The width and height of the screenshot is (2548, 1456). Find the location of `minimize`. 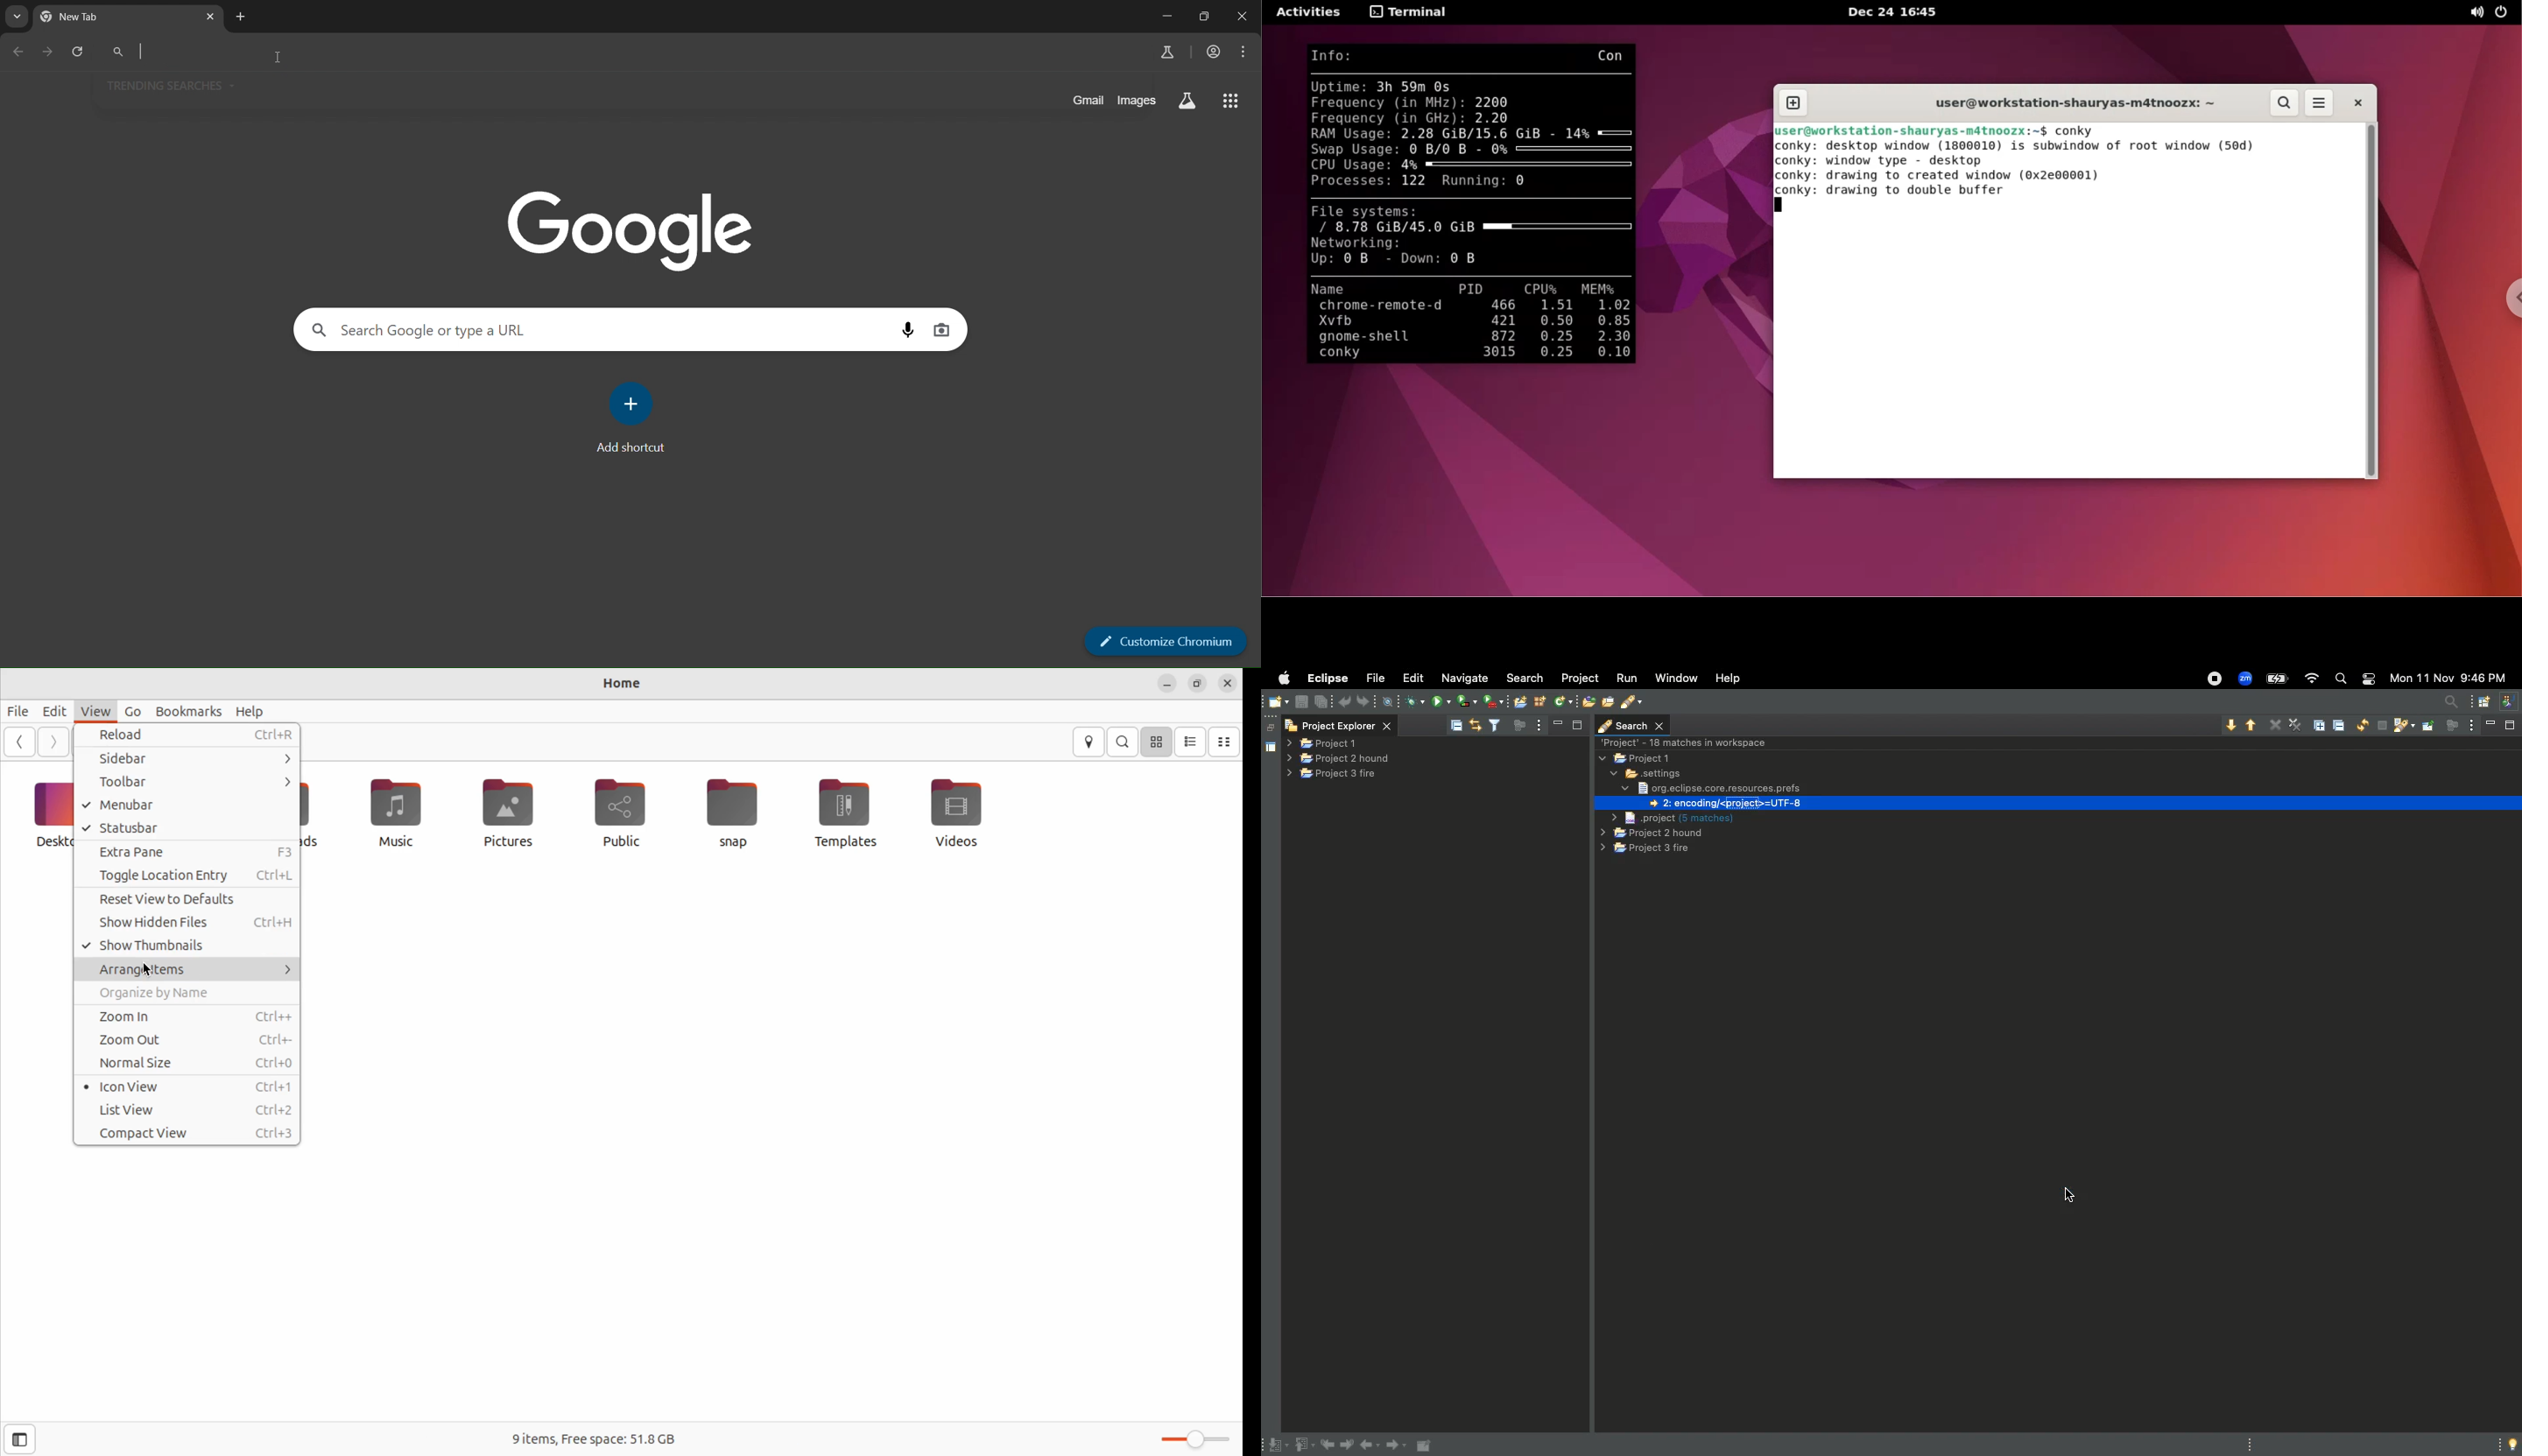

minimize is located at coordinates (1167, 14).